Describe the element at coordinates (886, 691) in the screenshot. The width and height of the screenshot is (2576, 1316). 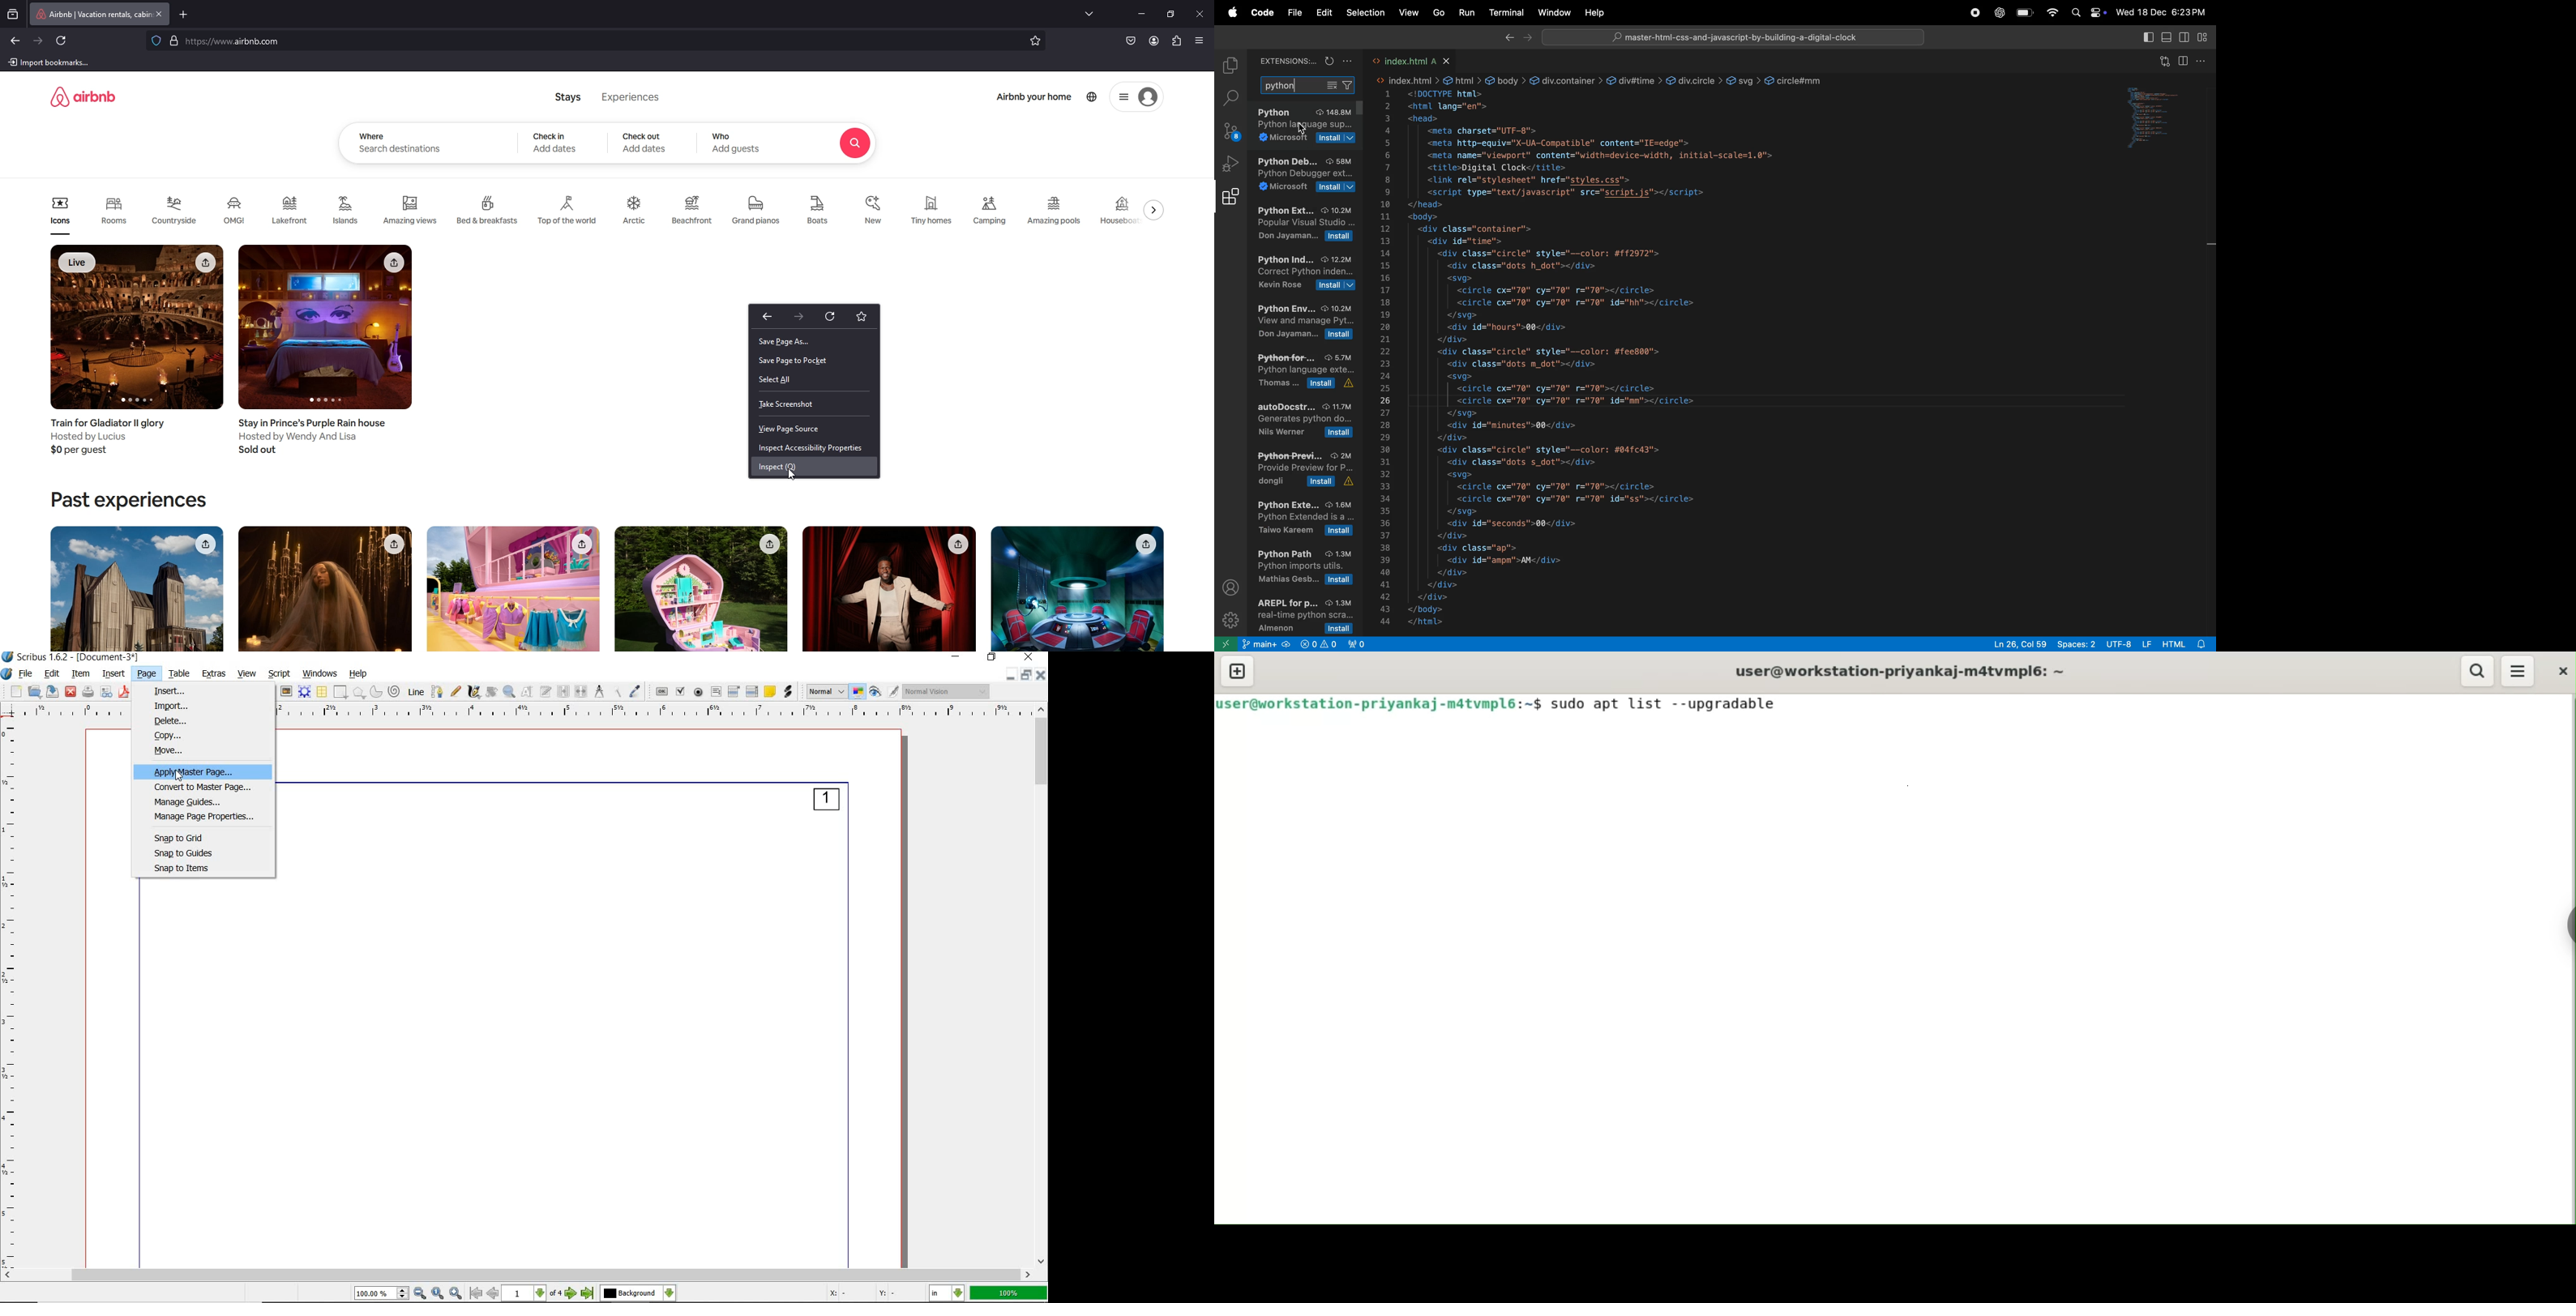
I see `preview mode` at that location.